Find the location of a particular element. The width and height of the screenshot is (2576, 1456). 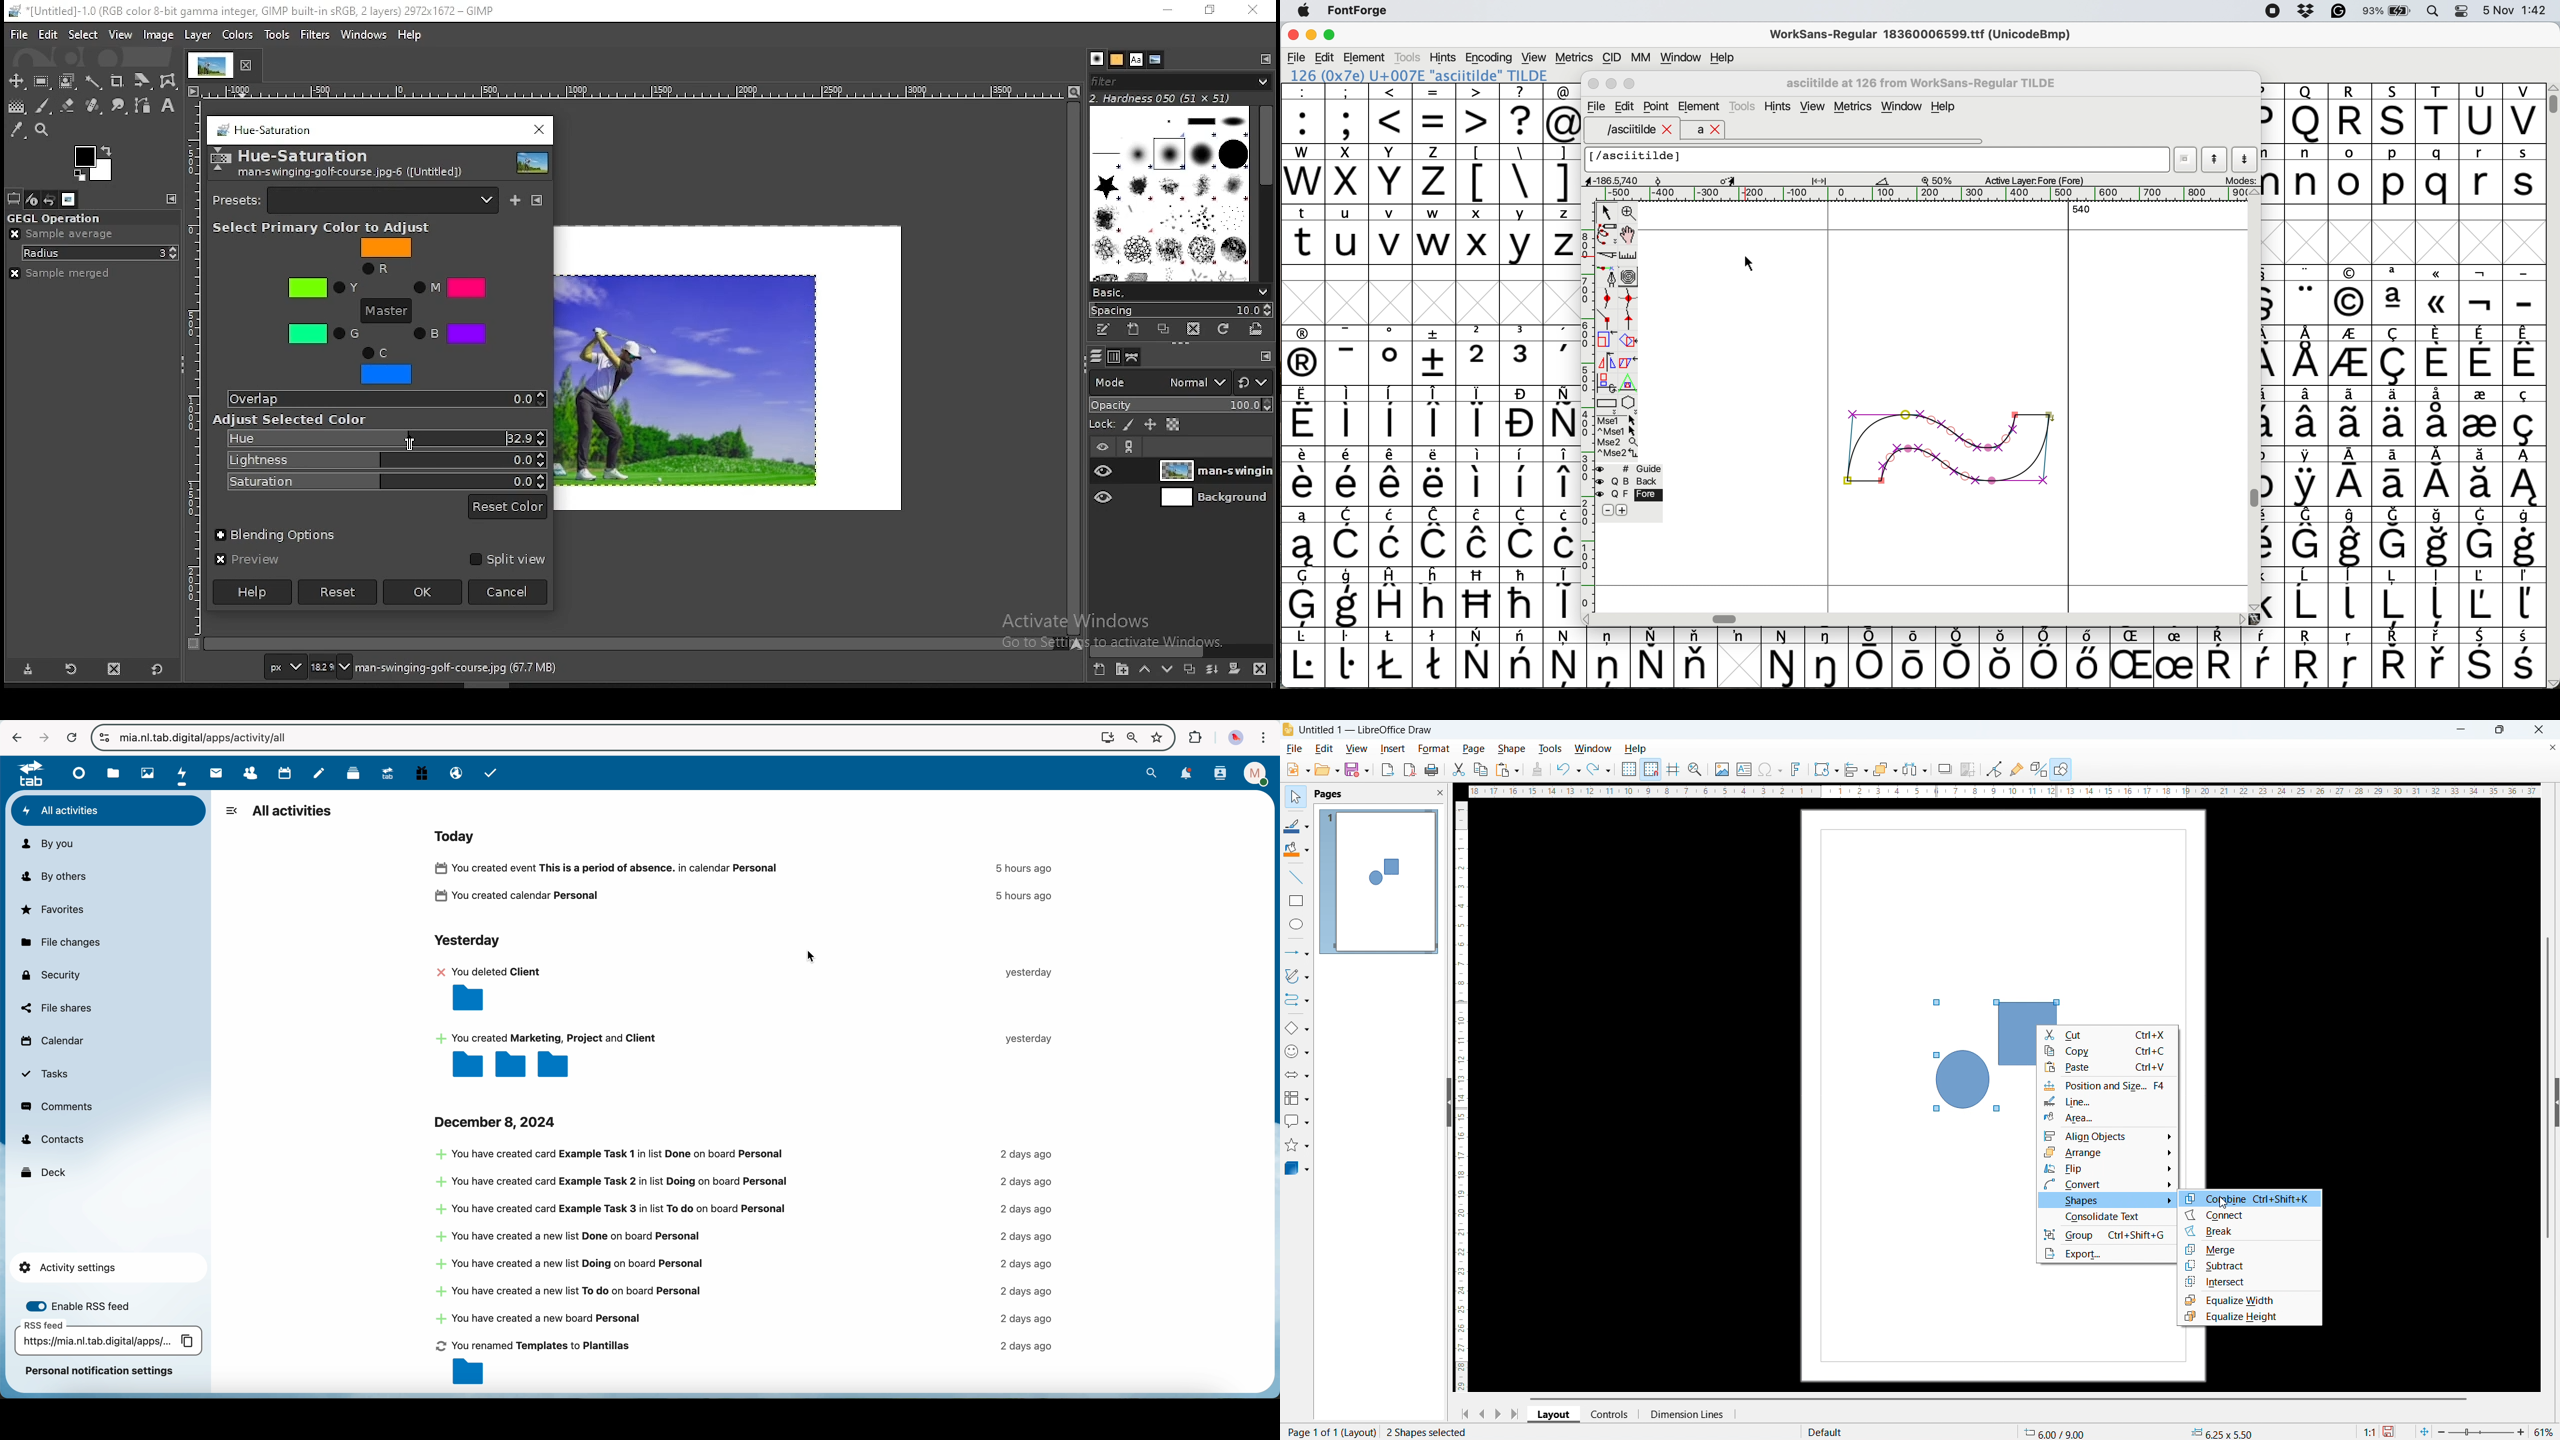

open draw functions is located at coordinates (2063, 769).